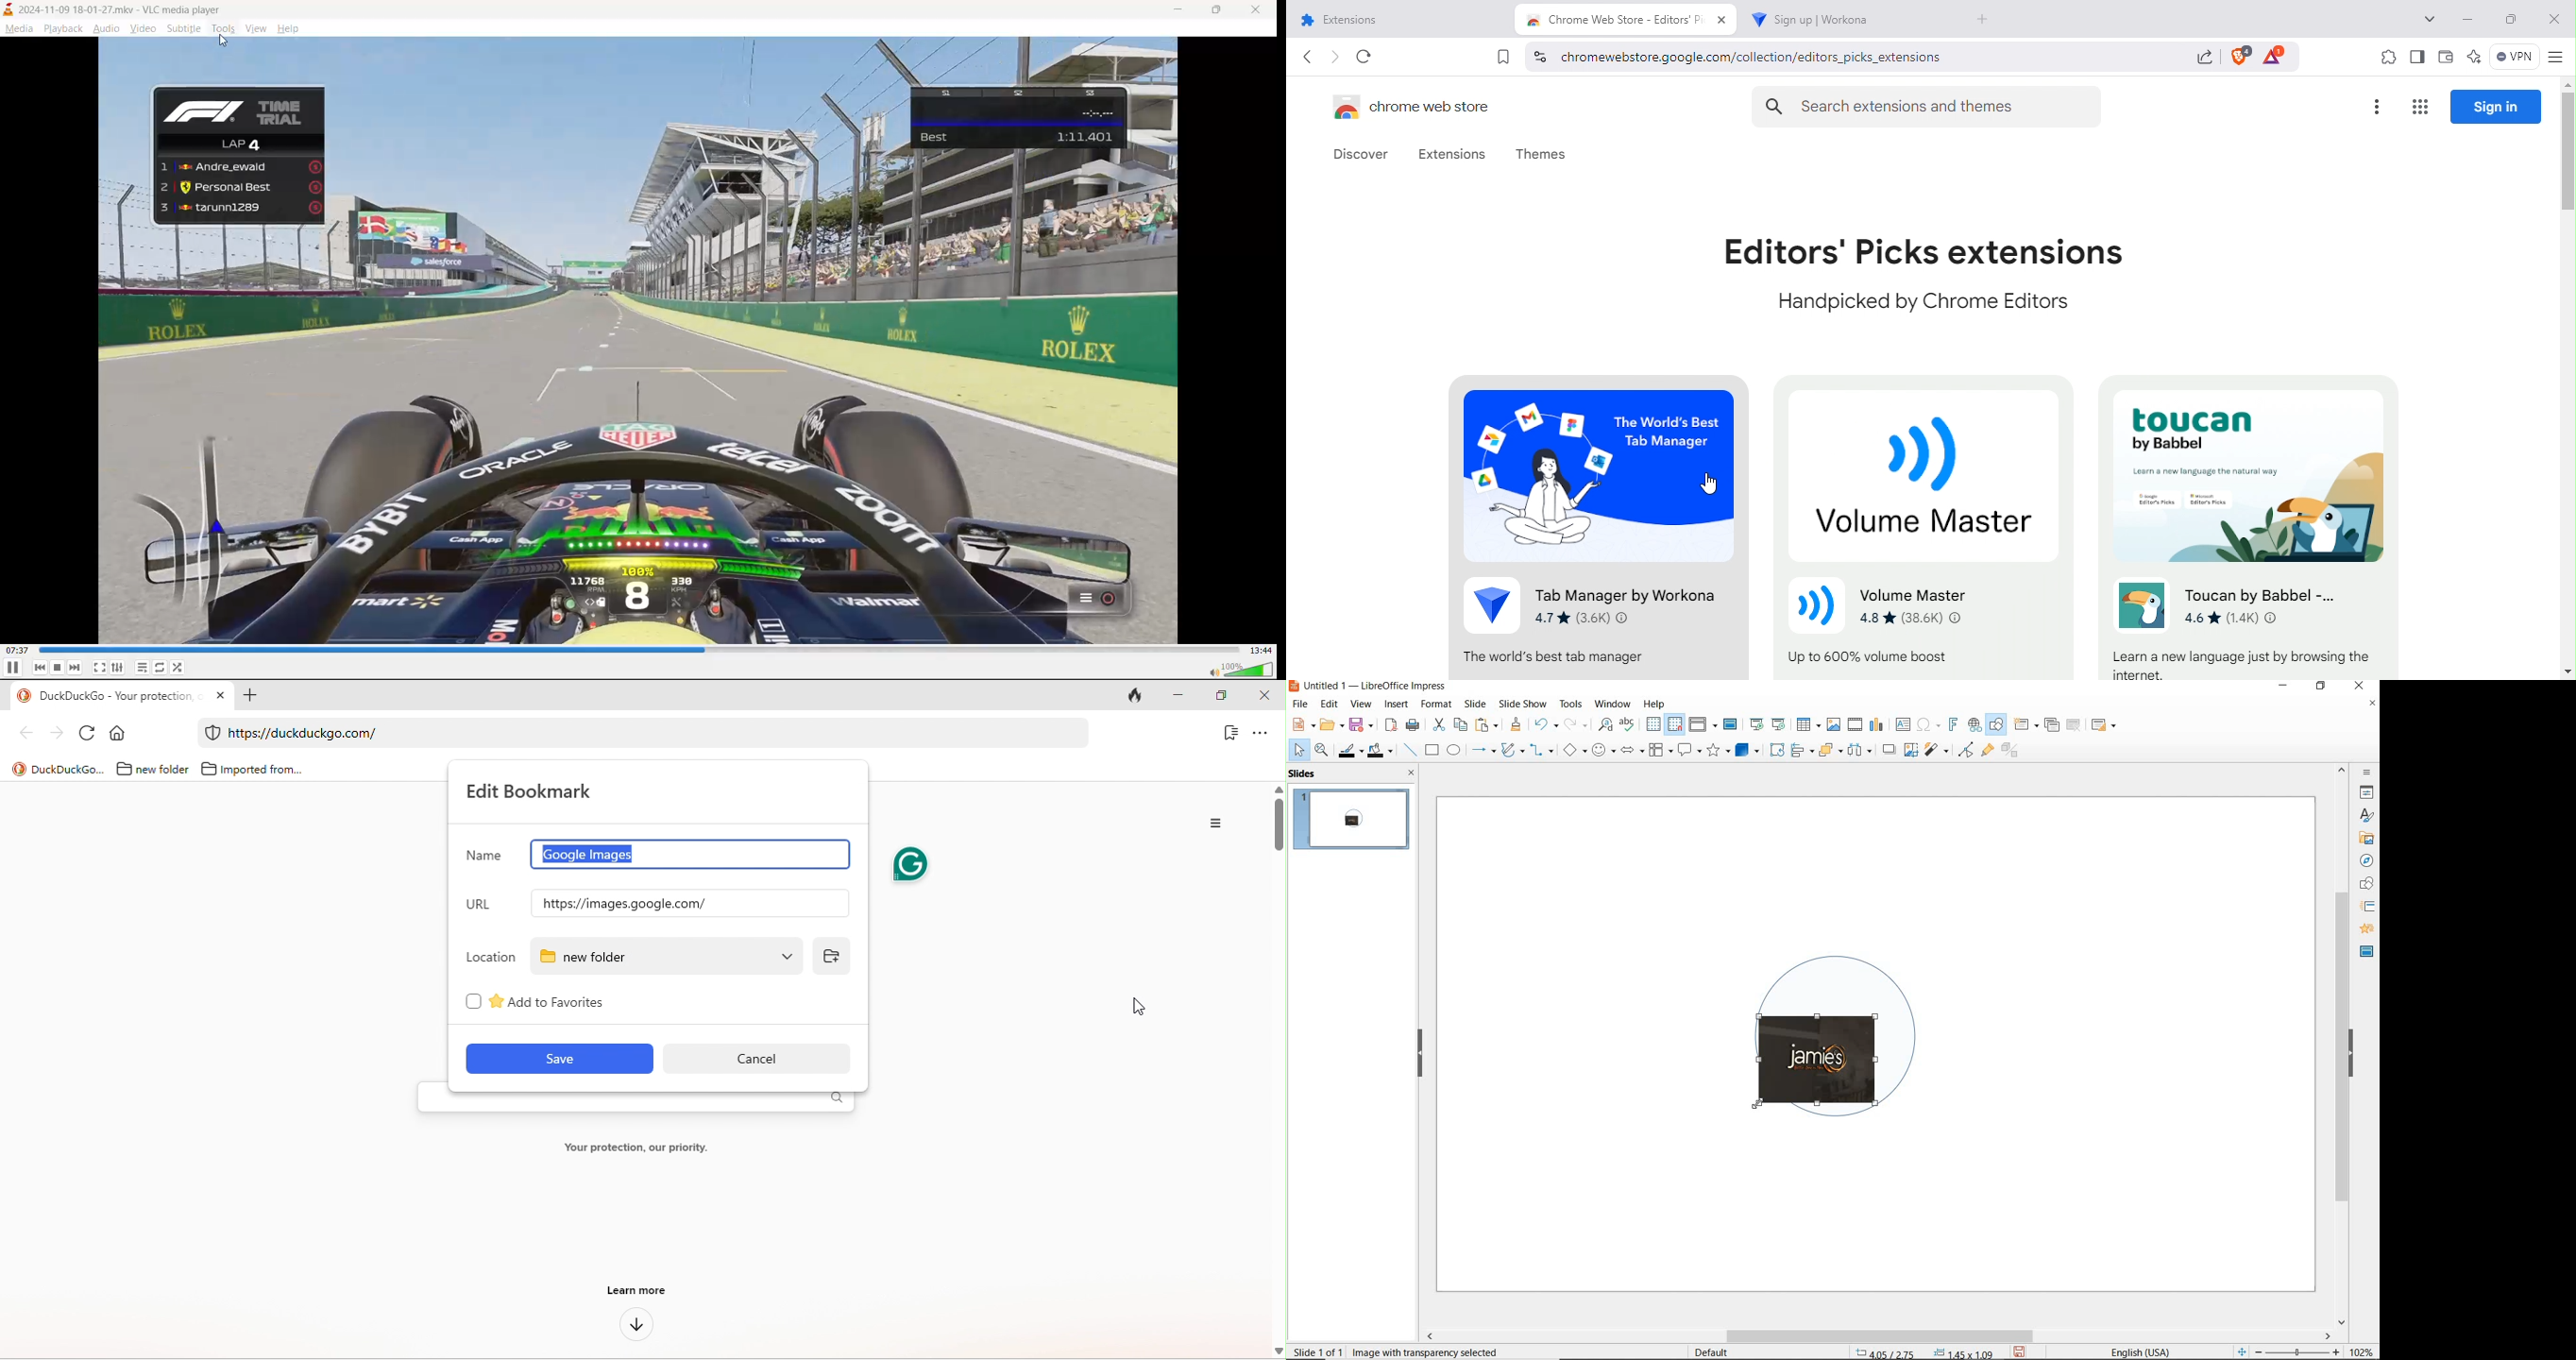 This screenshot has height=1372, width=2576. Describe the element at coordinates (251, 766) in the screenshot. I see `imported from` at that location.